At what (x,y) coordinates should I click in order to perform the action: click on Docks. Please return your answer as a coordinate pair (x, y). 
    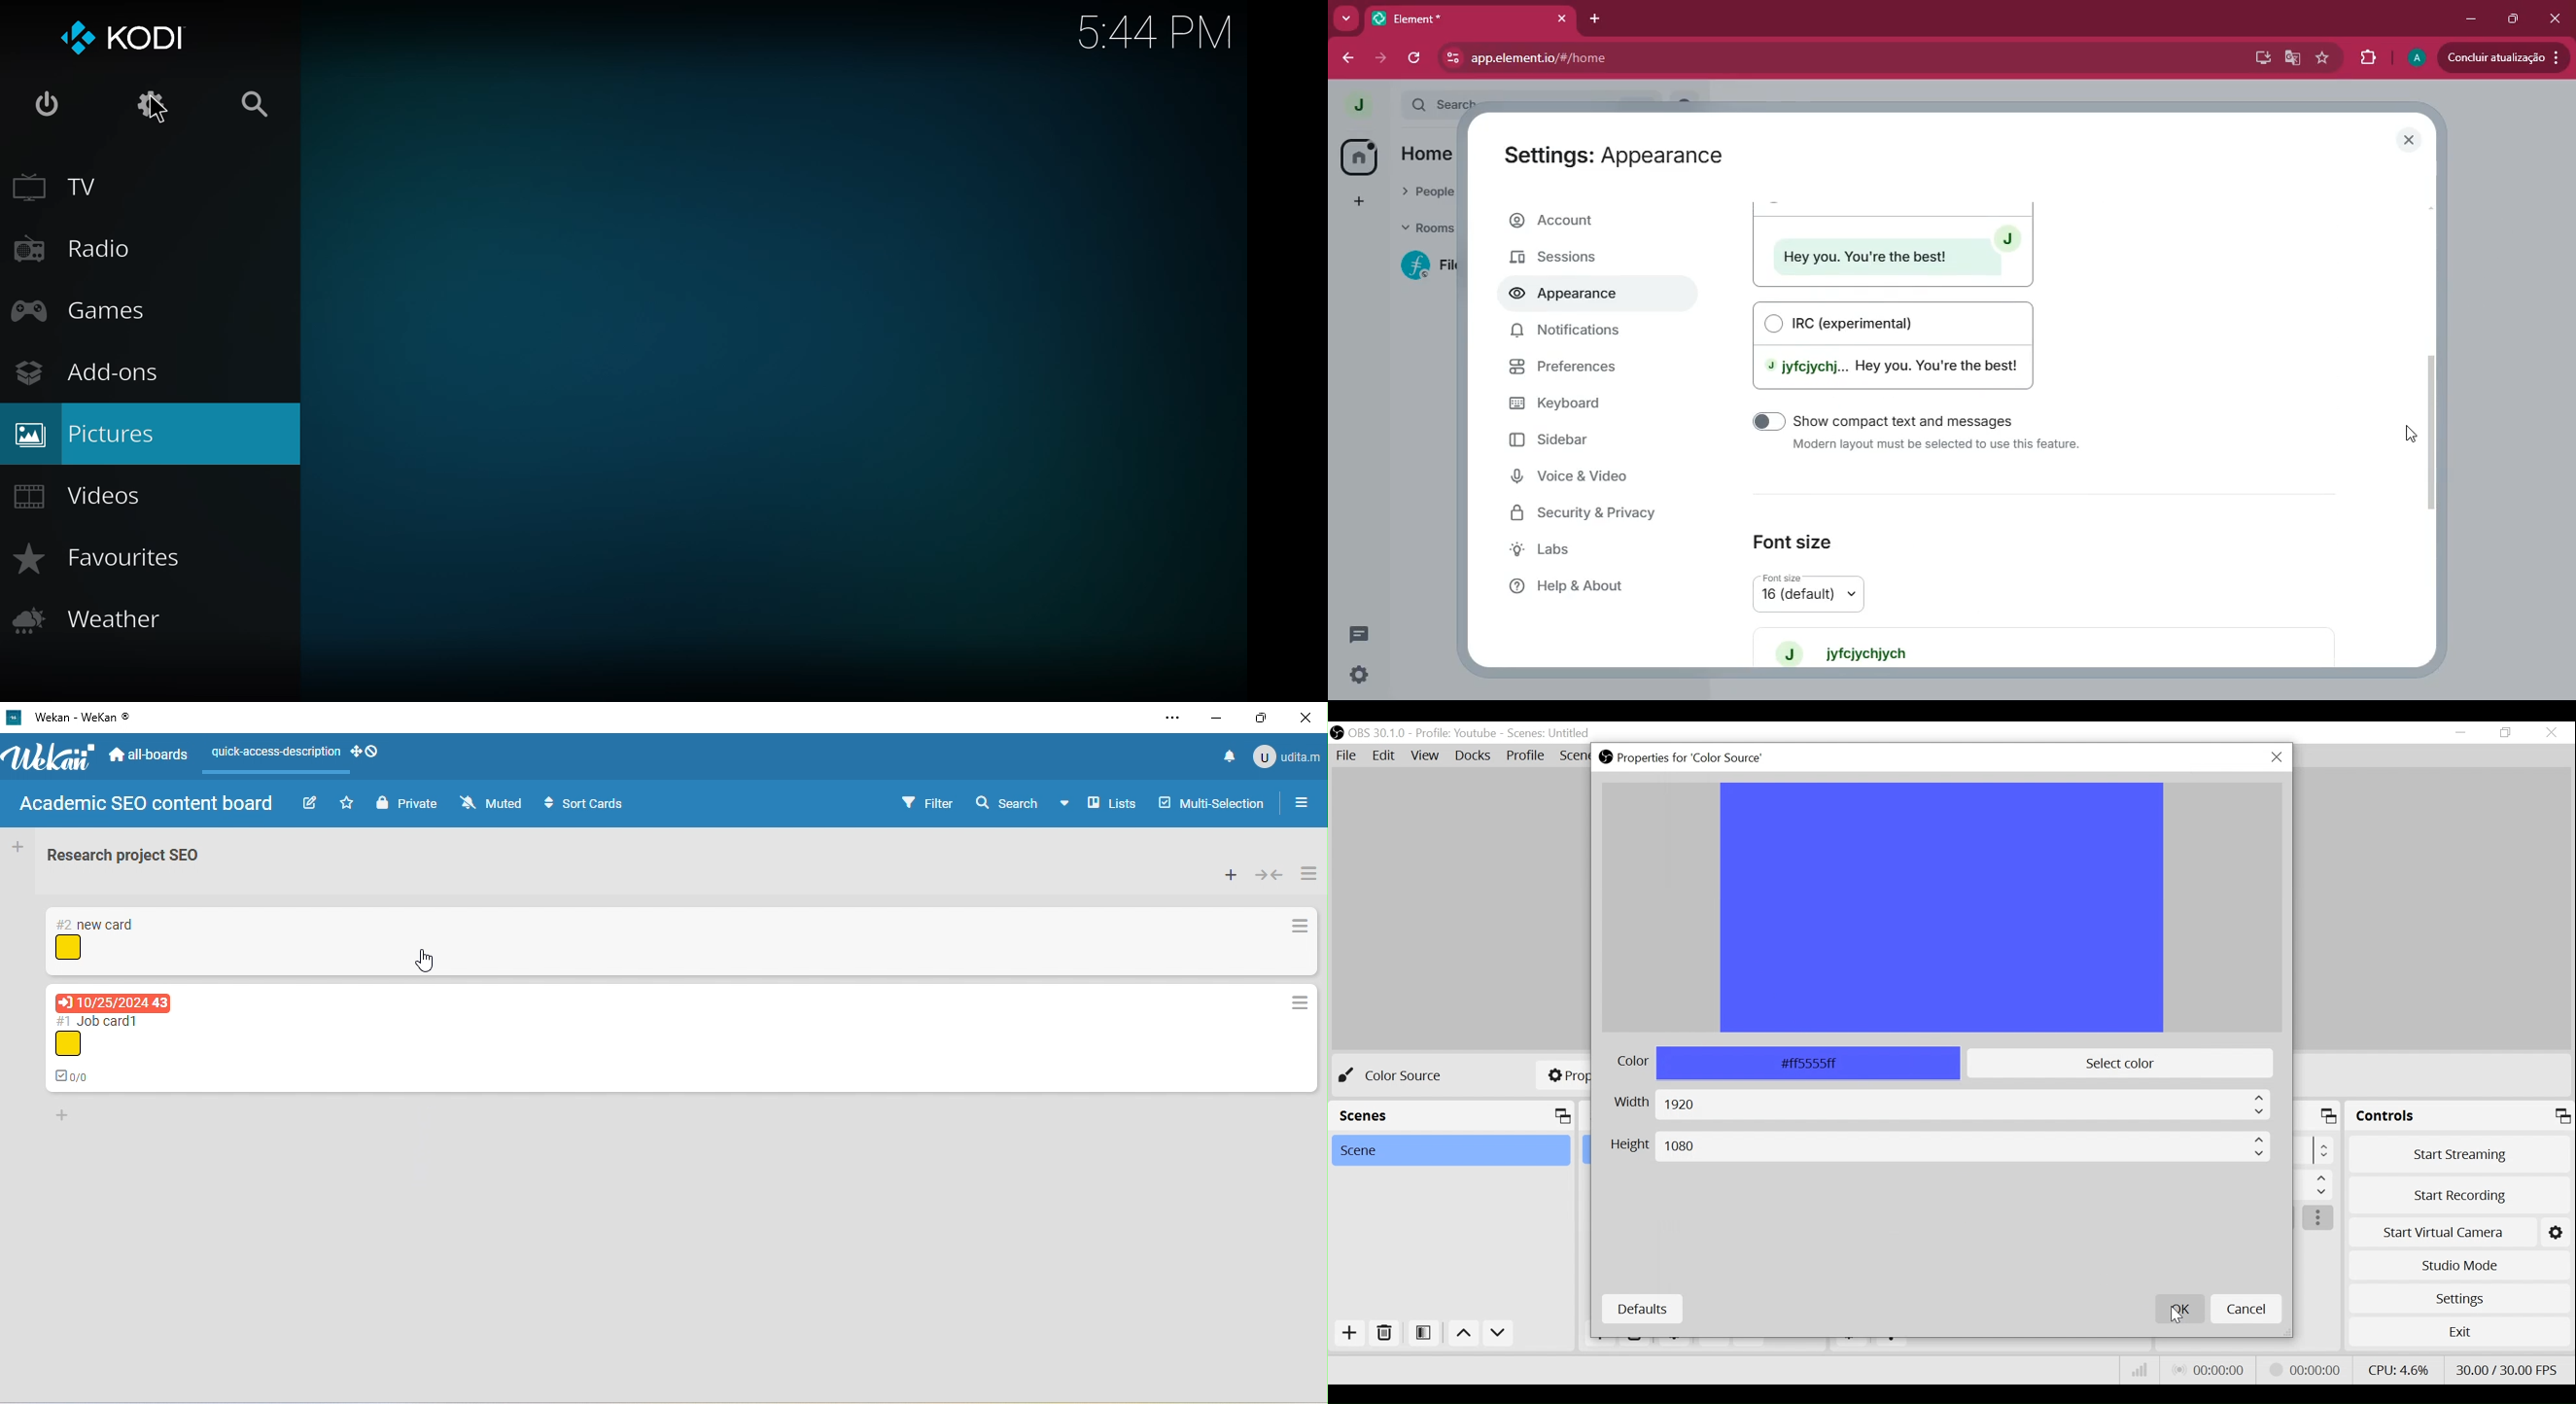
    Looking at the image, I should click on (1474, 756).